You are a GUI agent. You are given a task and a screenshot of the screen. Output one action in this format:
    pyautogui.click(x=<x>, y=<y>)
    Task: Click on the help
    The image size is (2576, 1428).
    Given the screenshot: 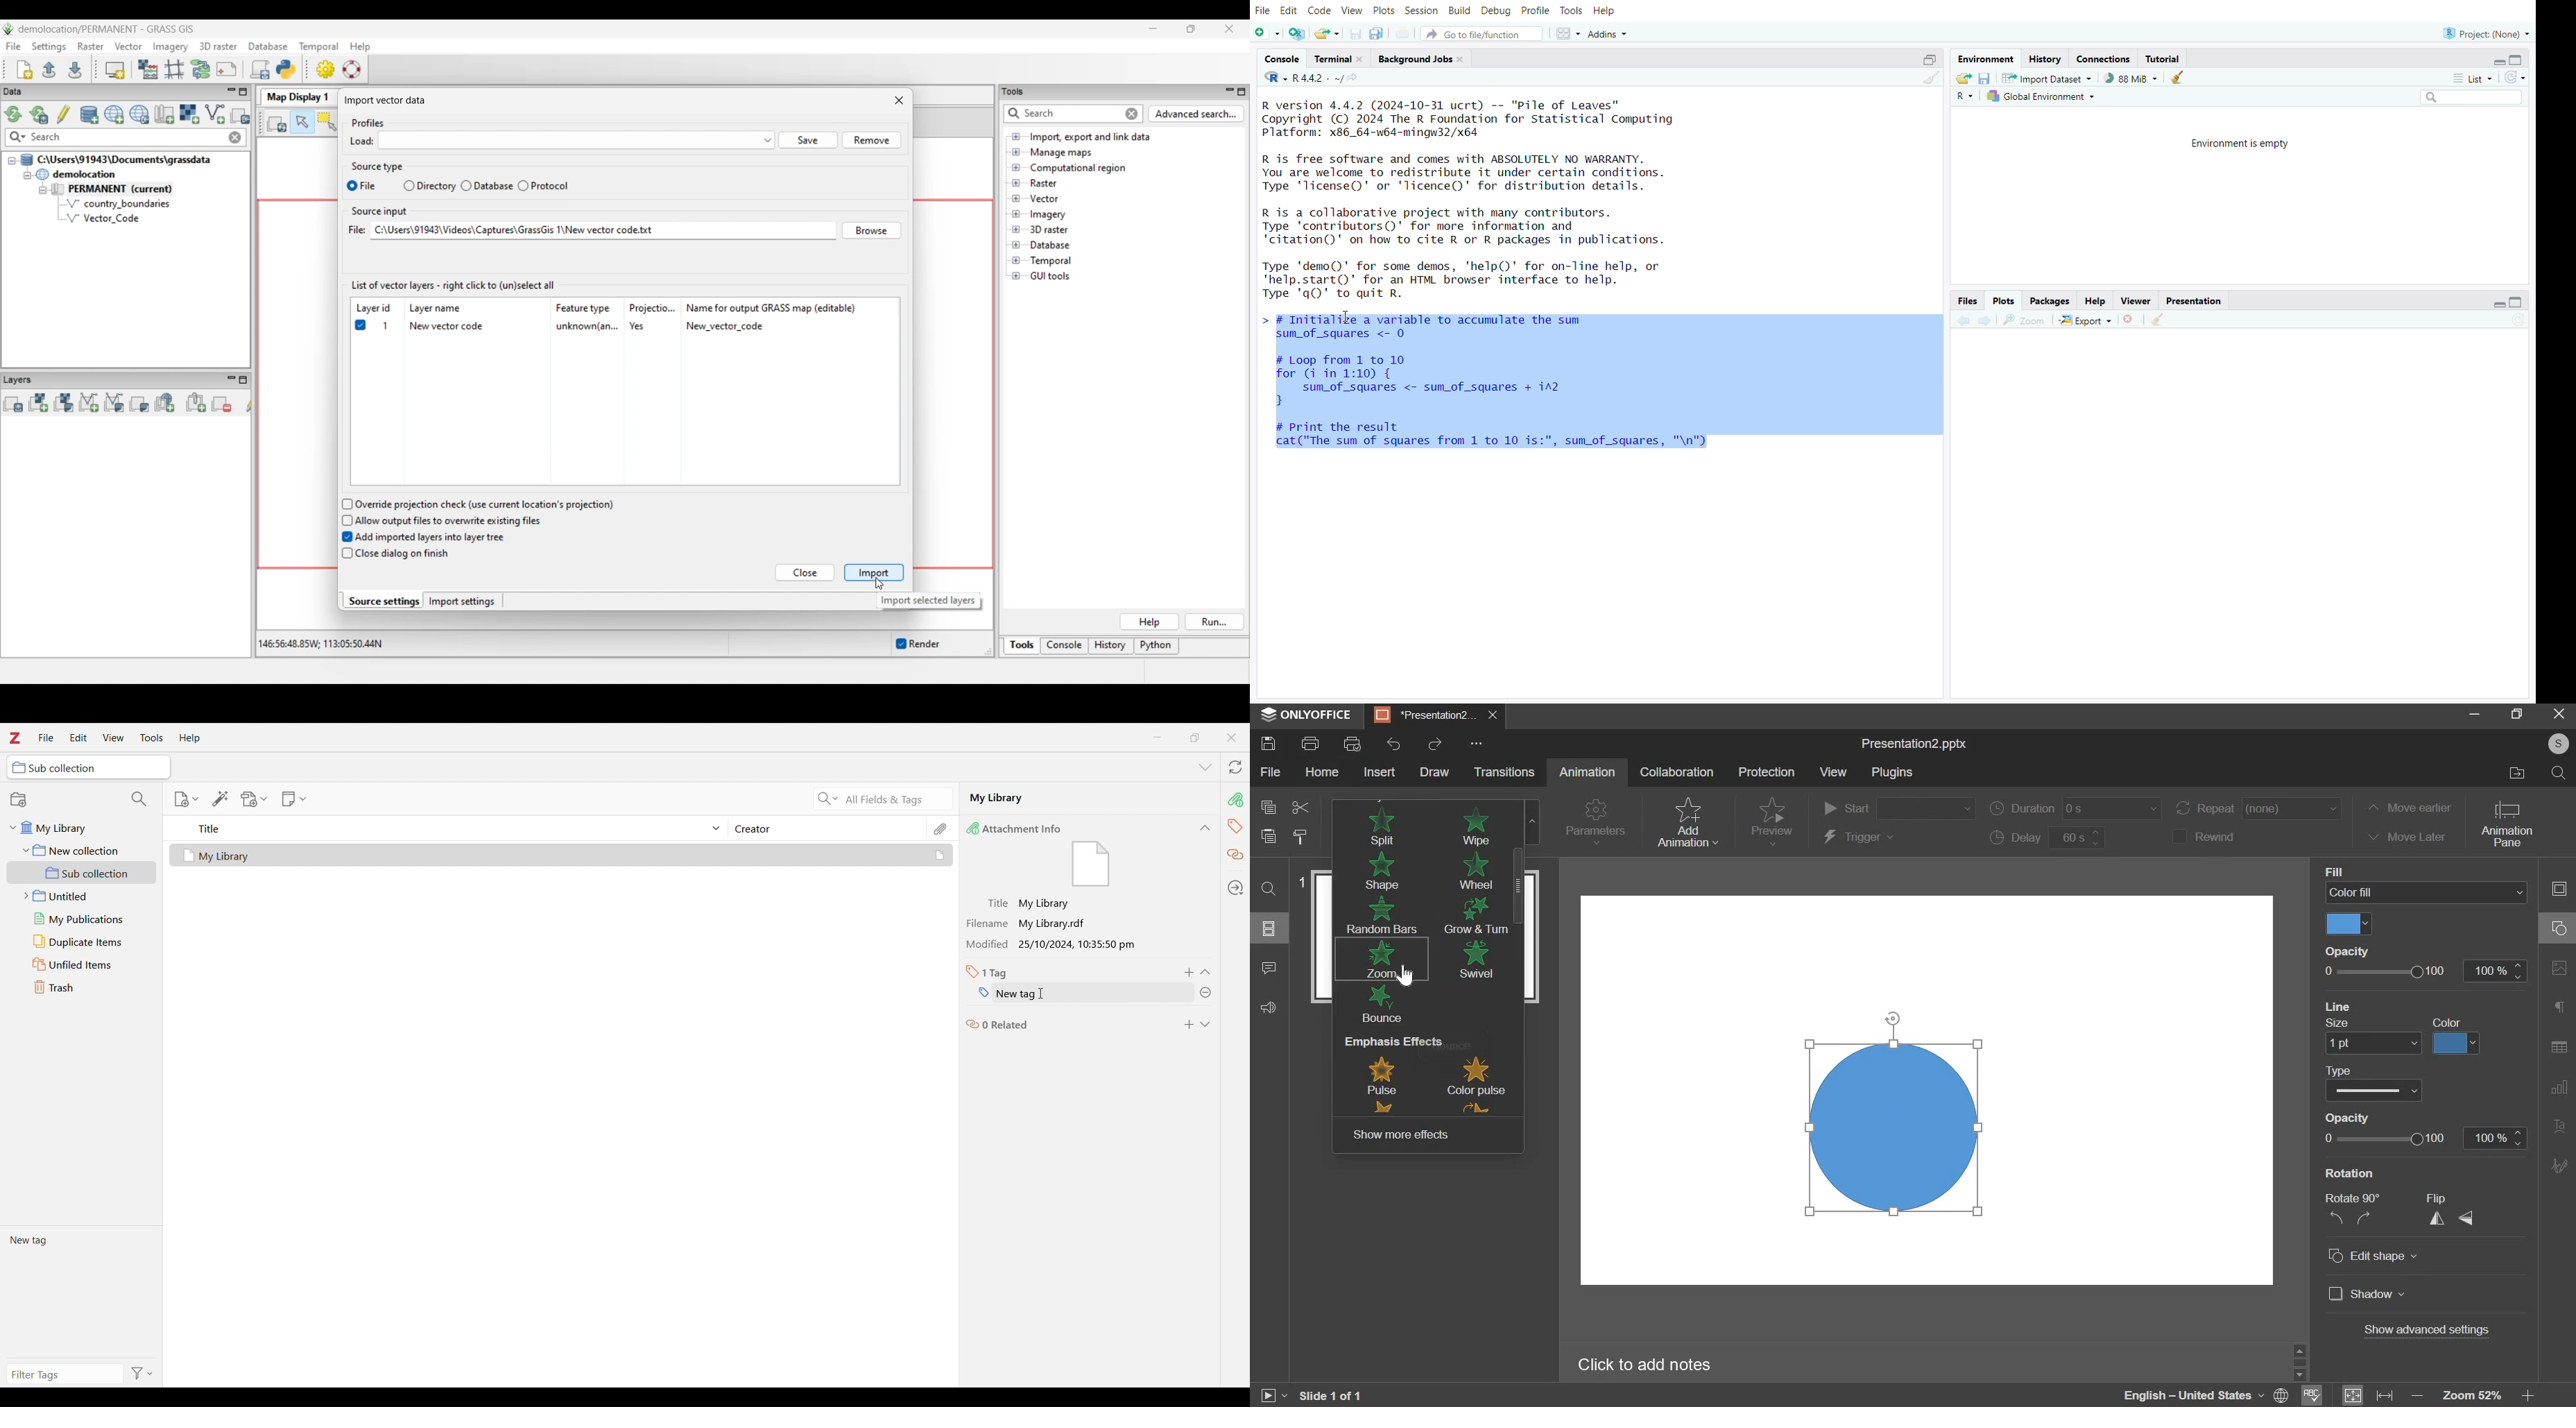 What is the action you would take?
    pyautogui.click(x=1606, y=11)
    